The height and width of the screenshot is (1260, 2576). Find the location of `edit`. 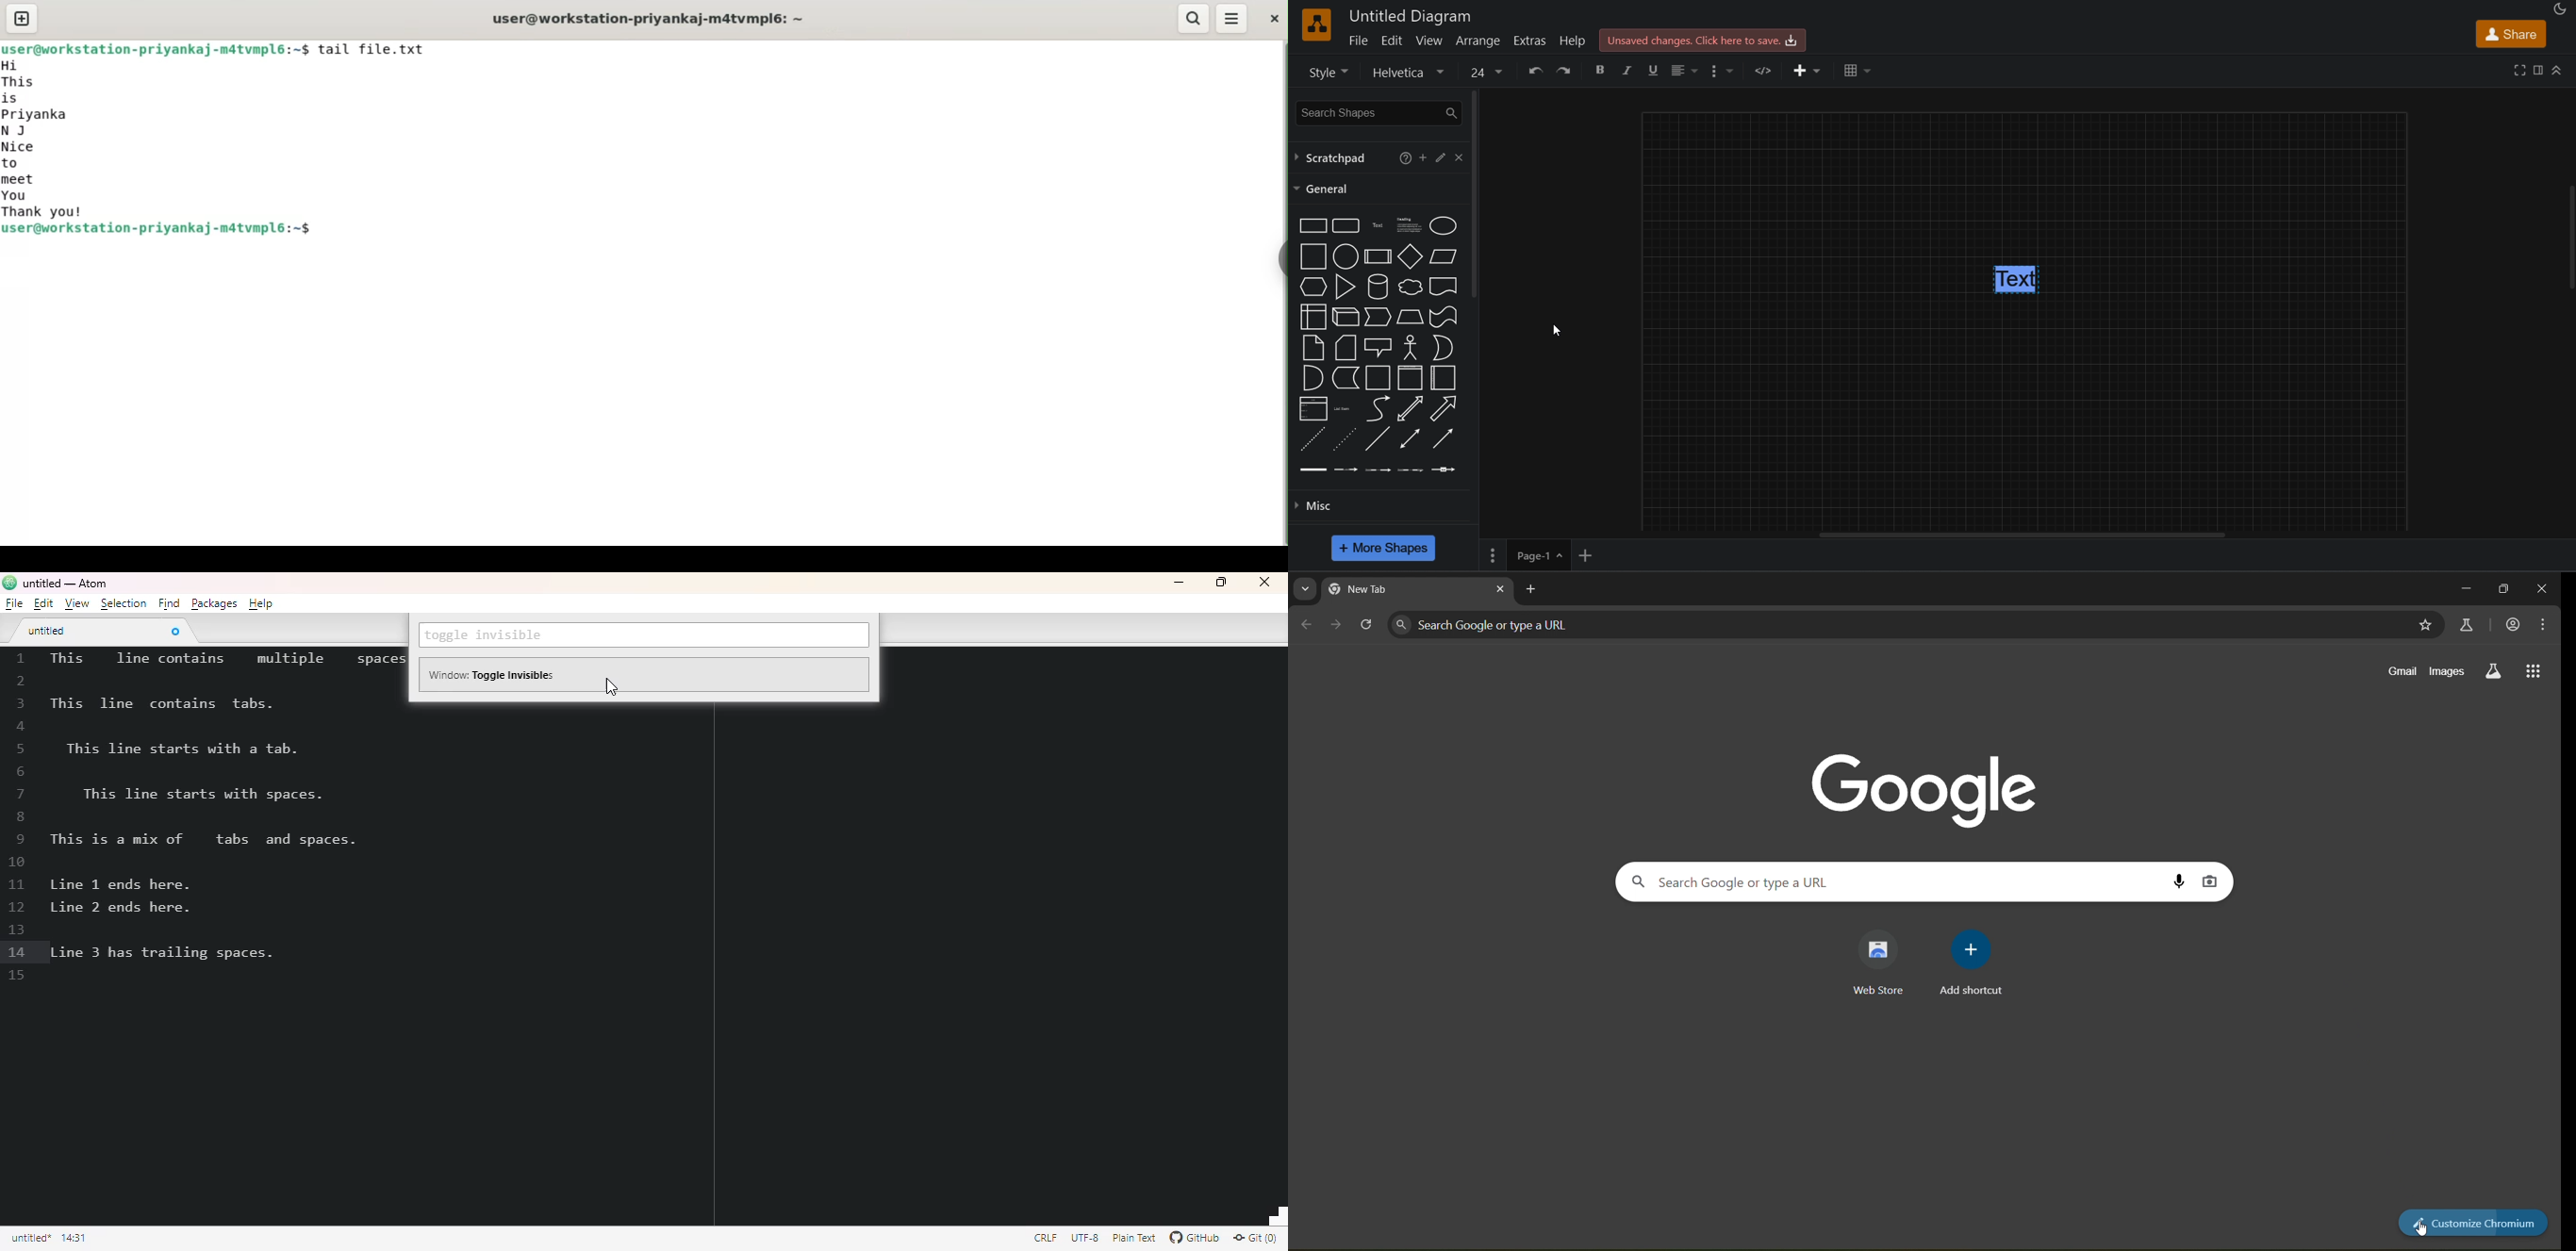

edit is located at coordinates (42, 603).